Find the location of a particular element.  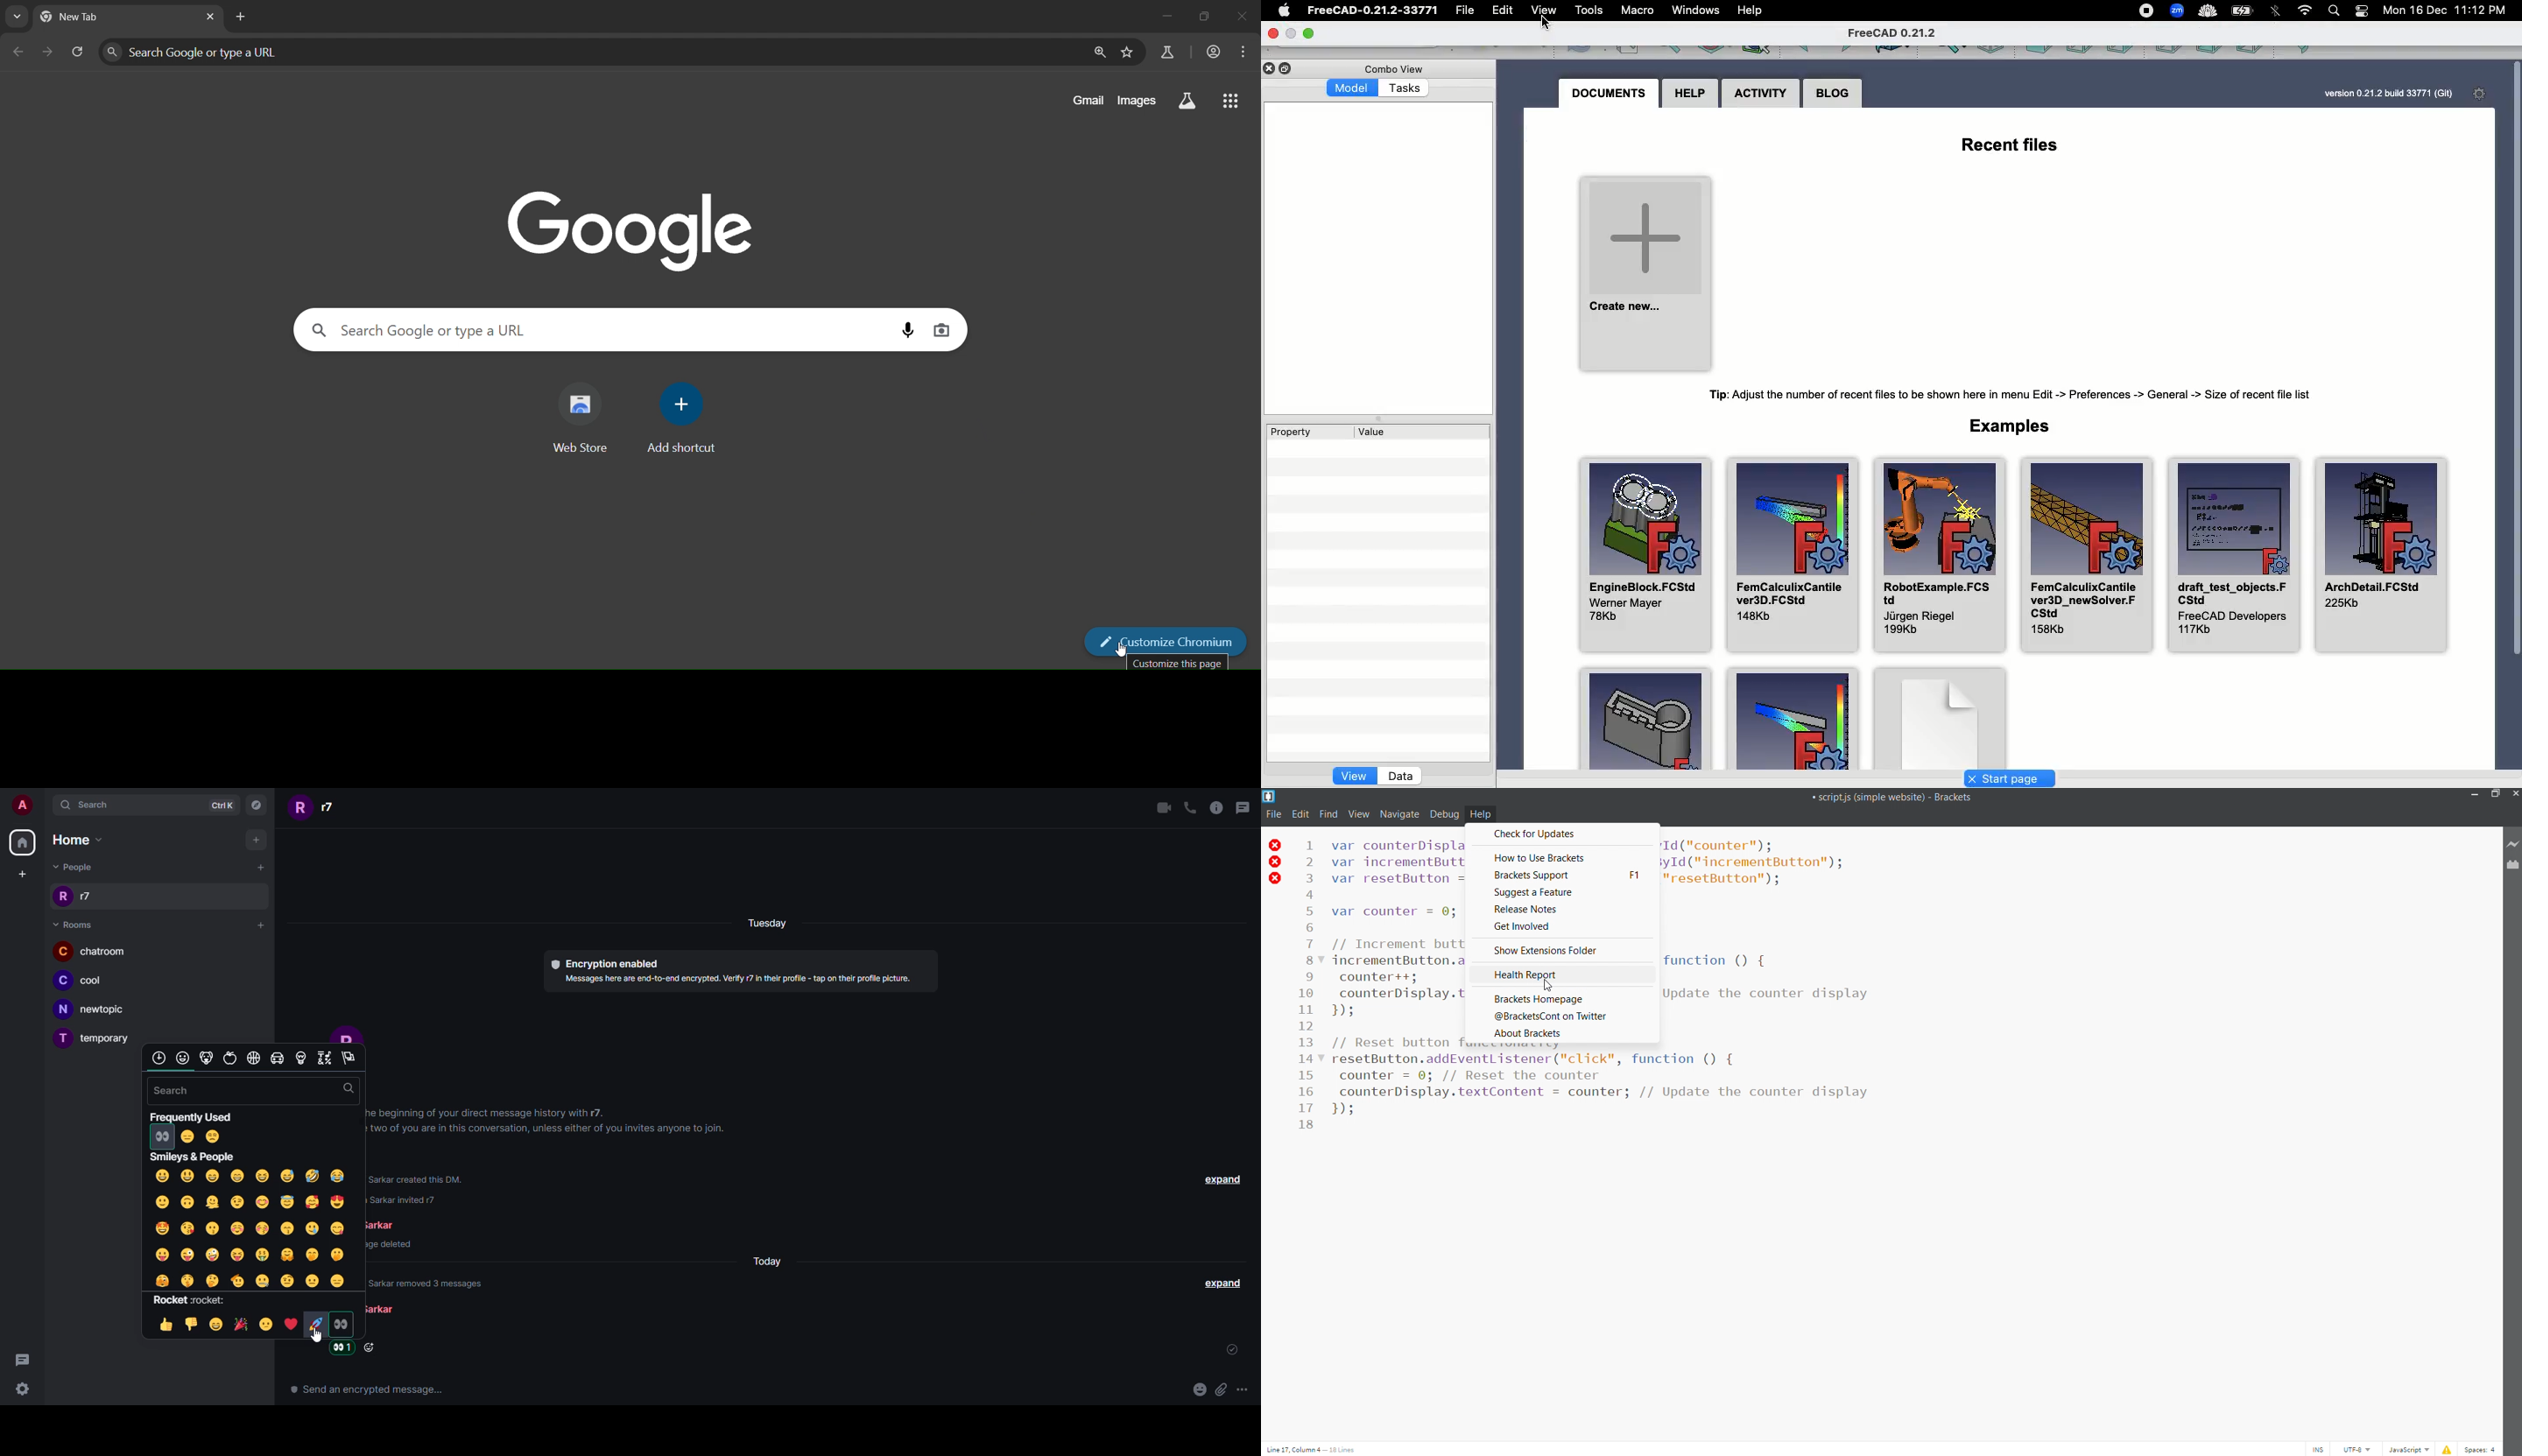

home is located at coordinates (85, 841).